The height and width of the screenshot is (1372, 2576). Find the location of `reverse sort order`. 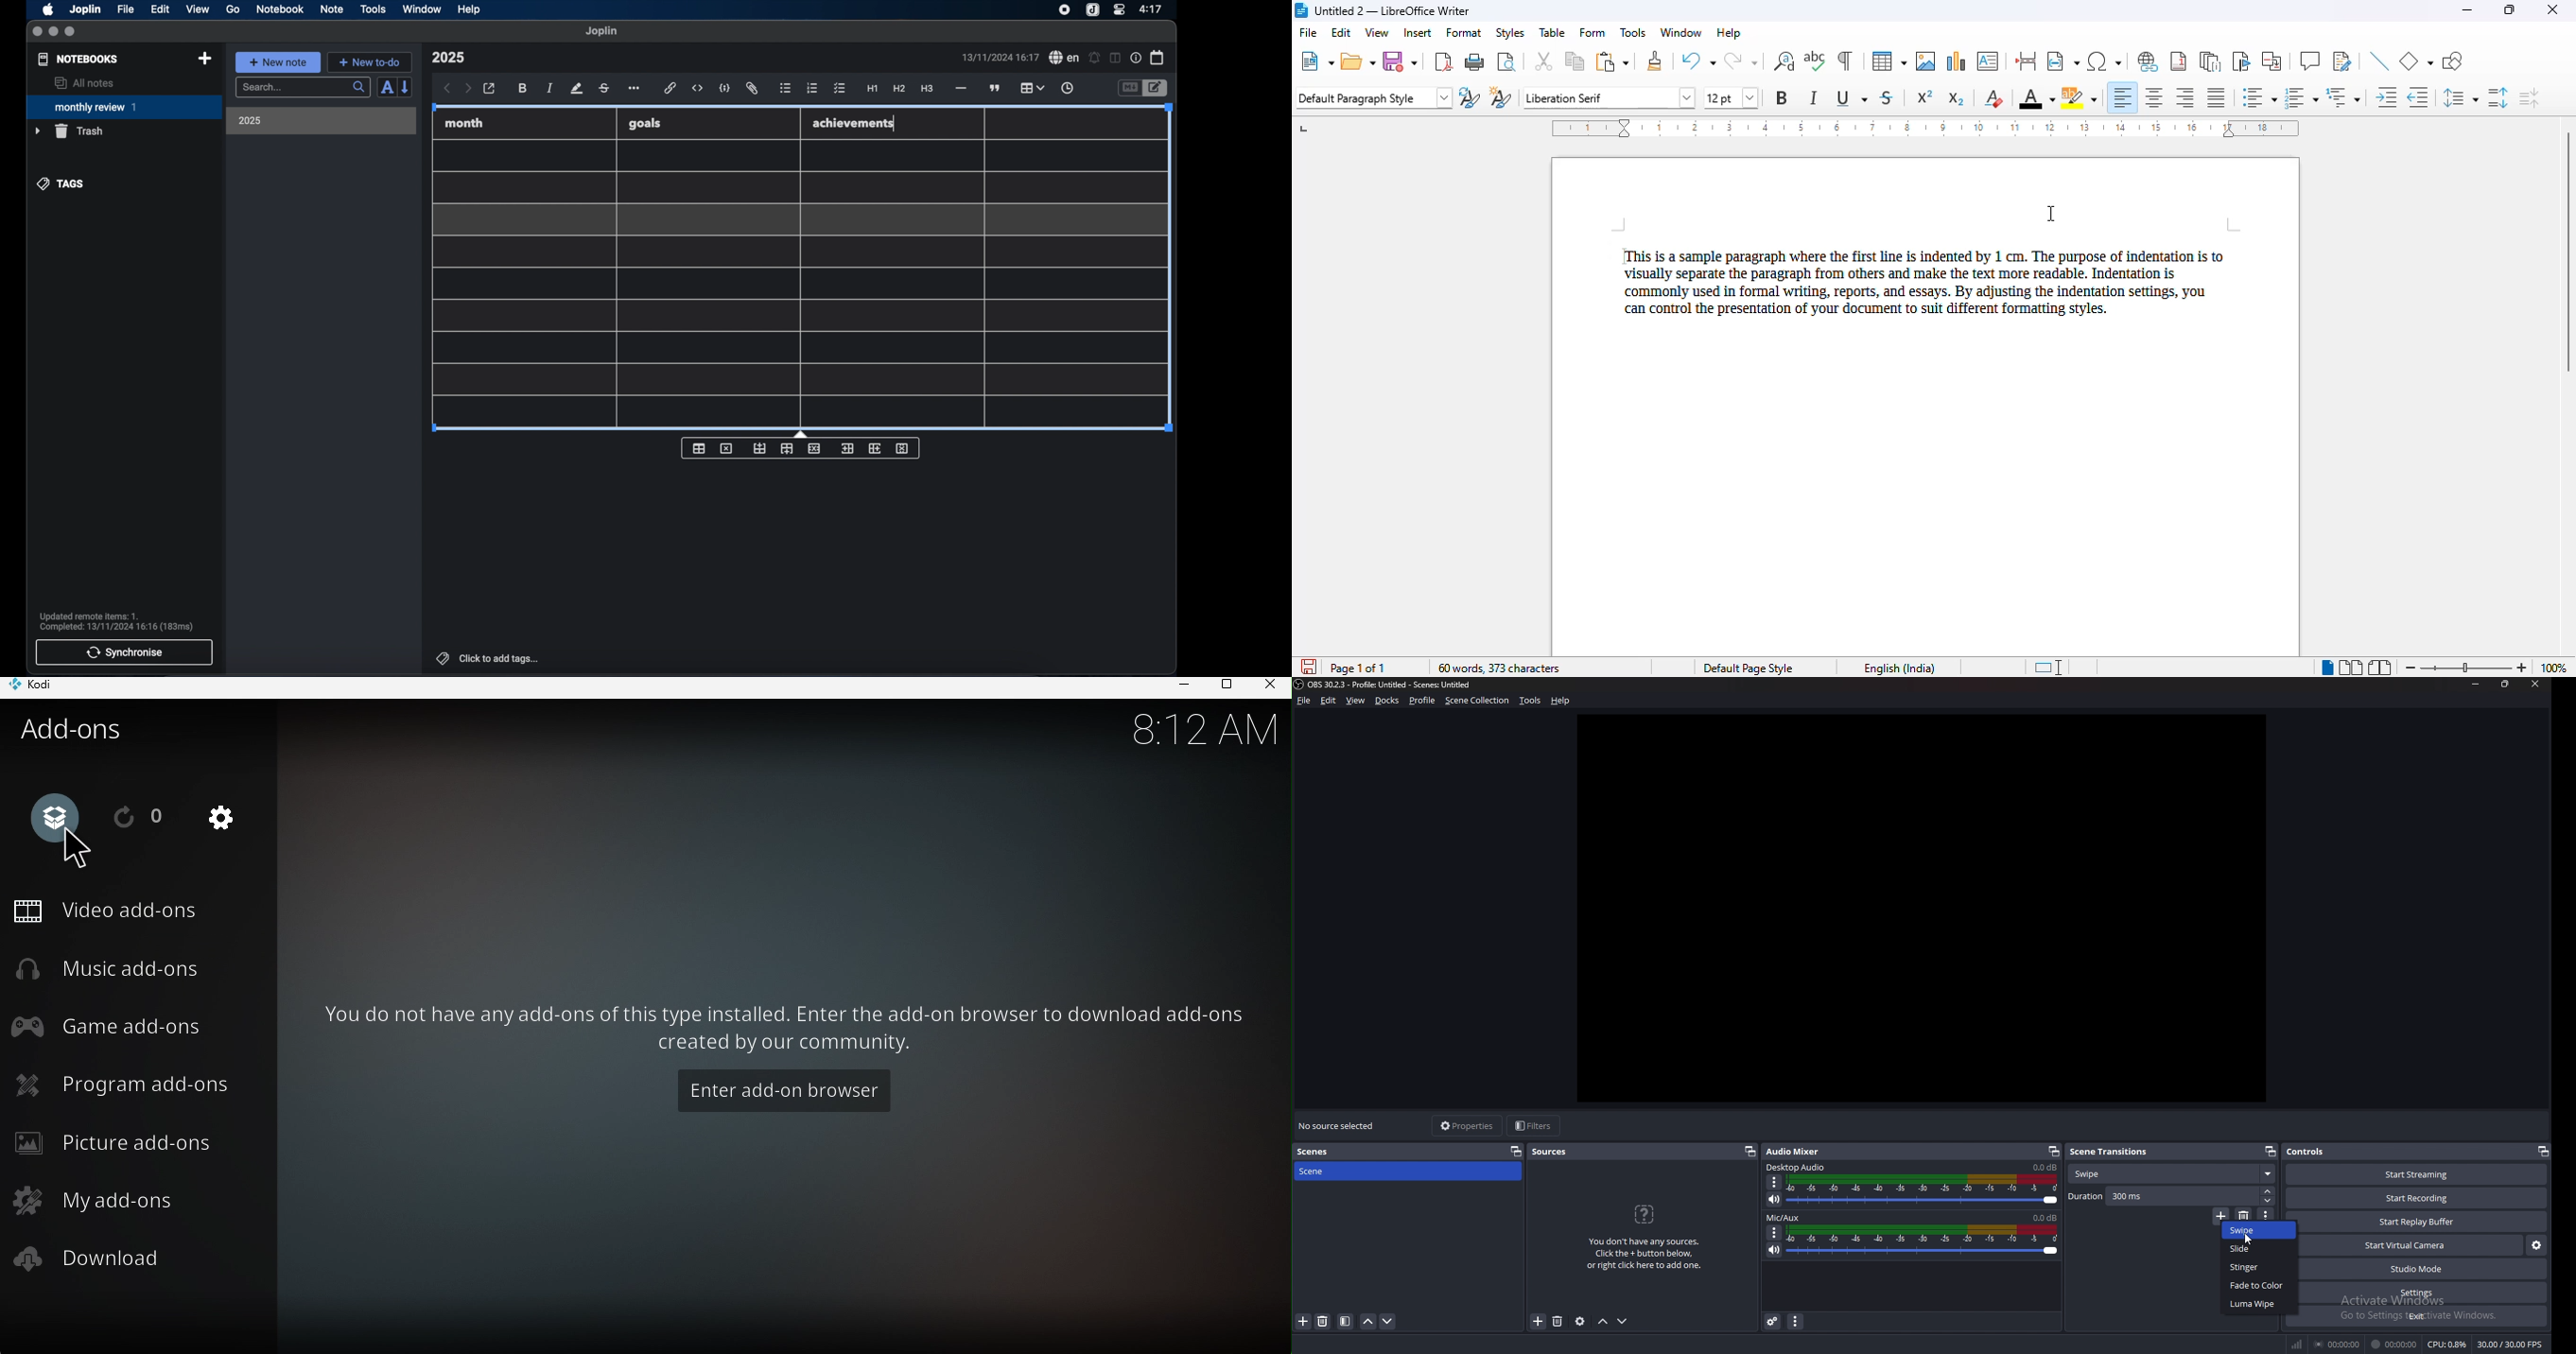

reverse sort order is located at coordinates (406, 87).